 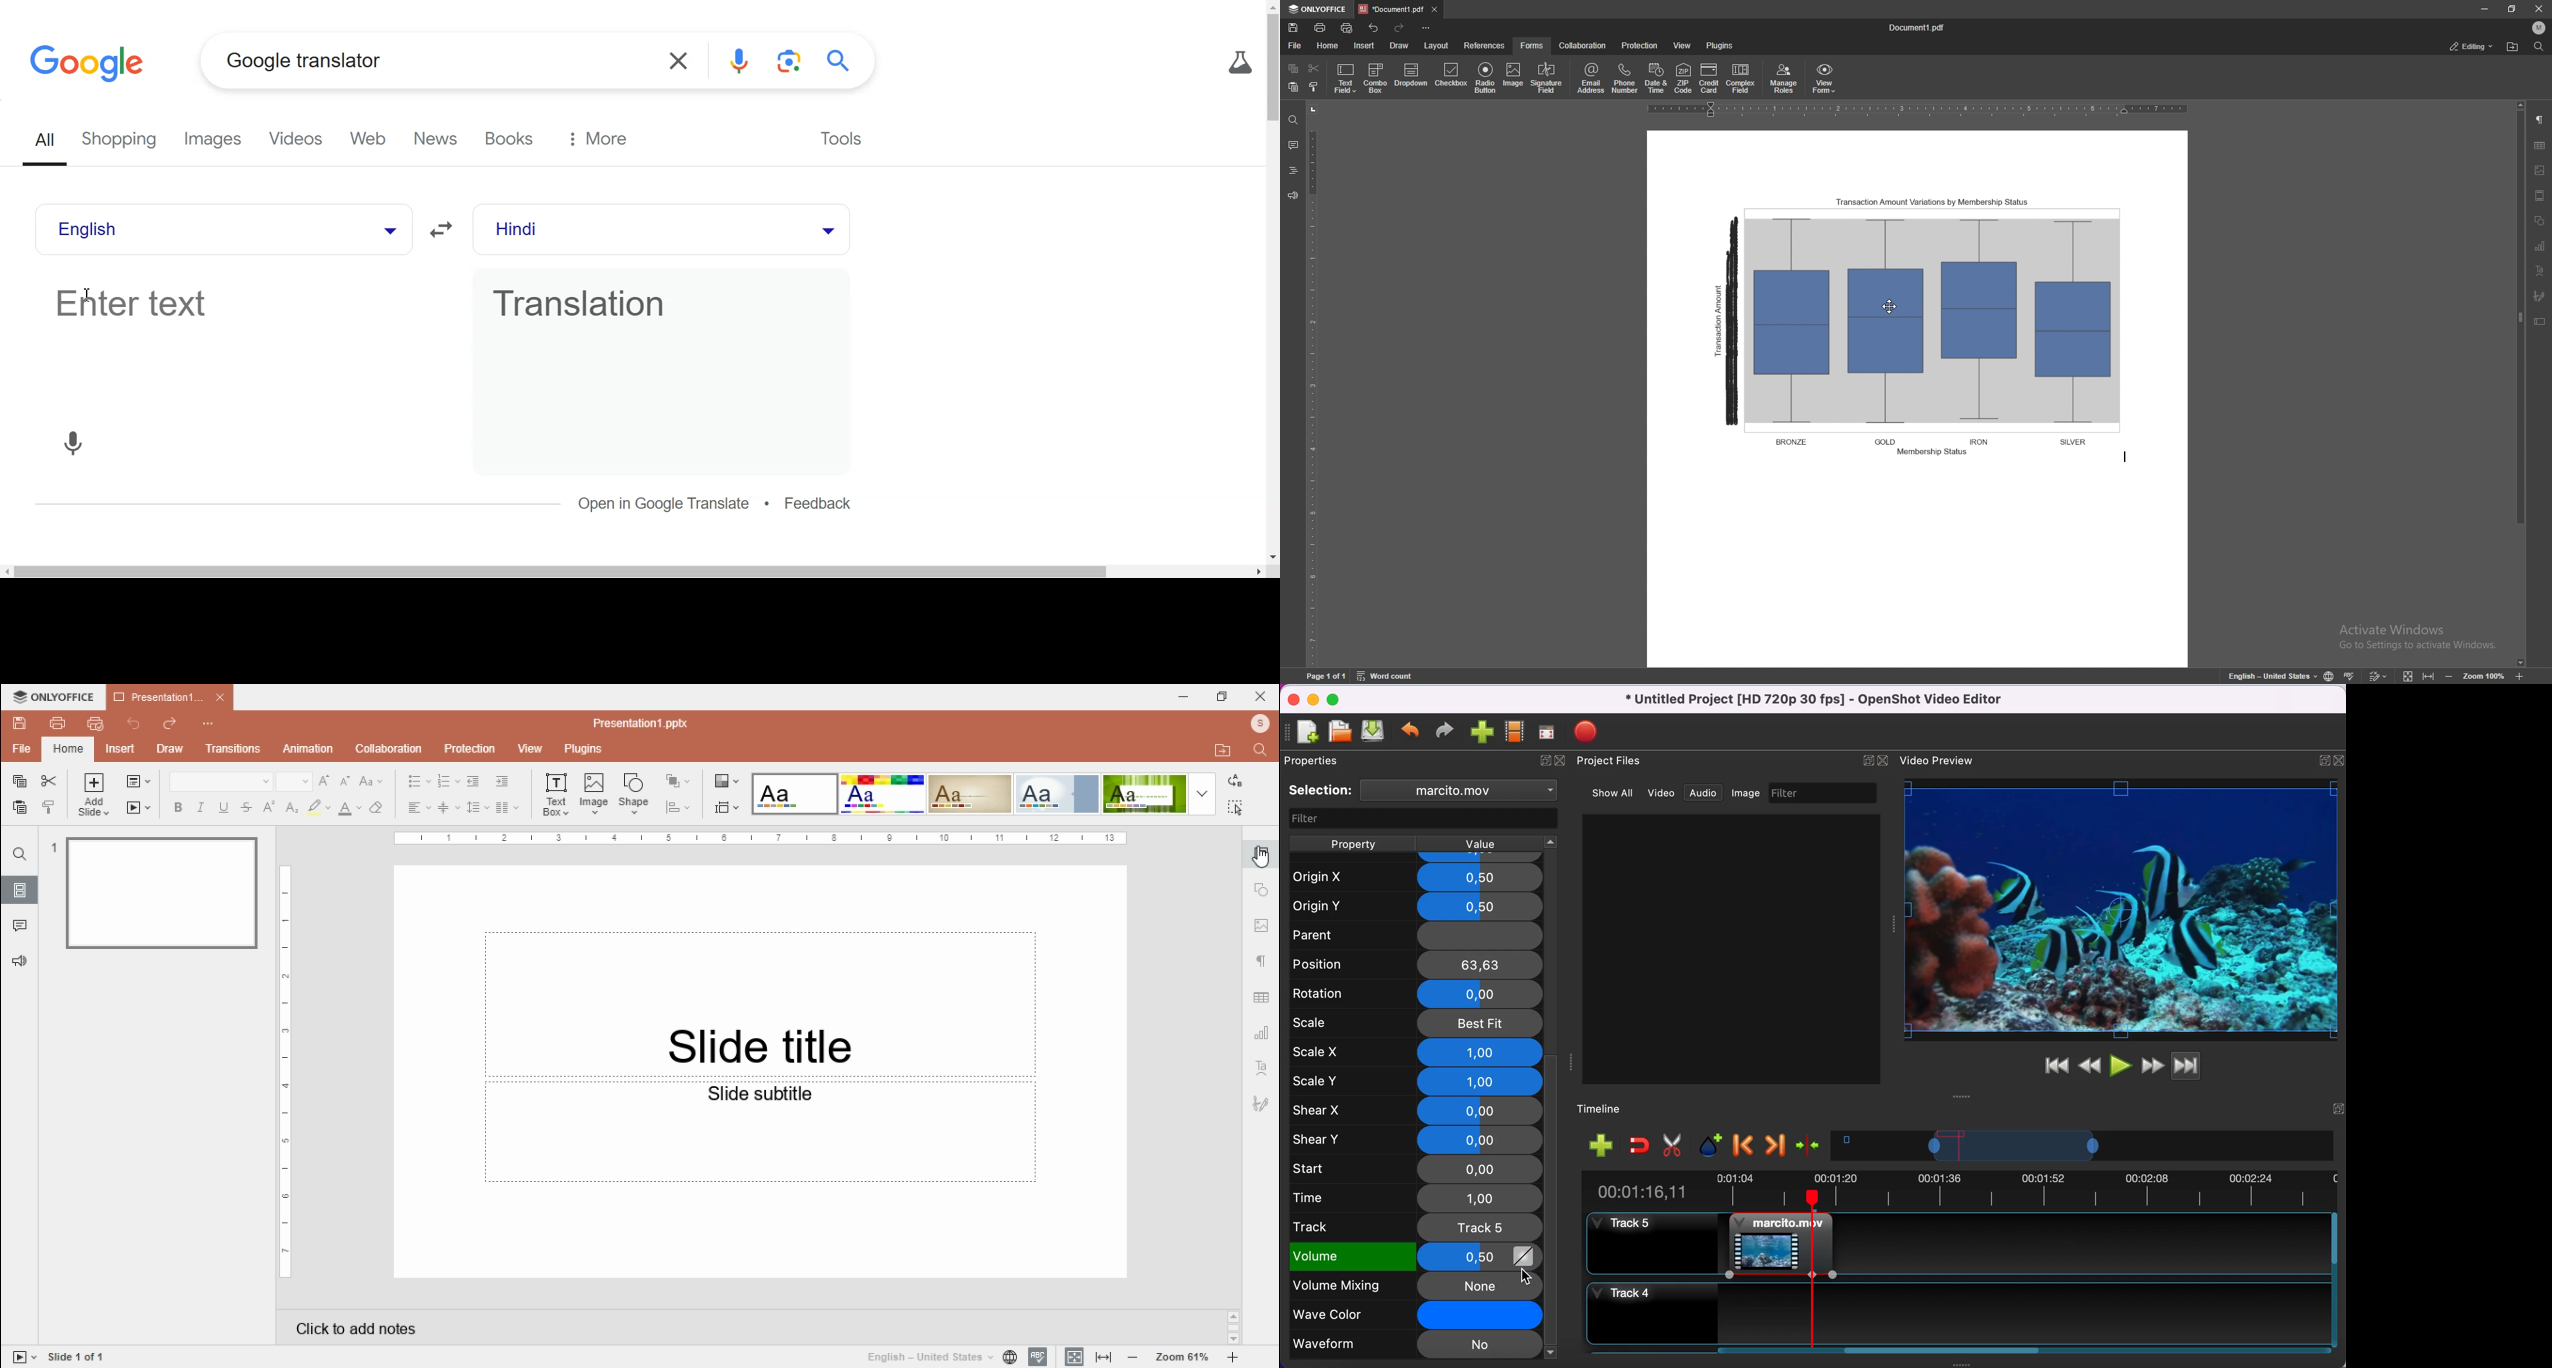 What do you see at coordinates (1957, 1190) in the screenshot?
I see `time duration` at bounding box center [1957, 1190].